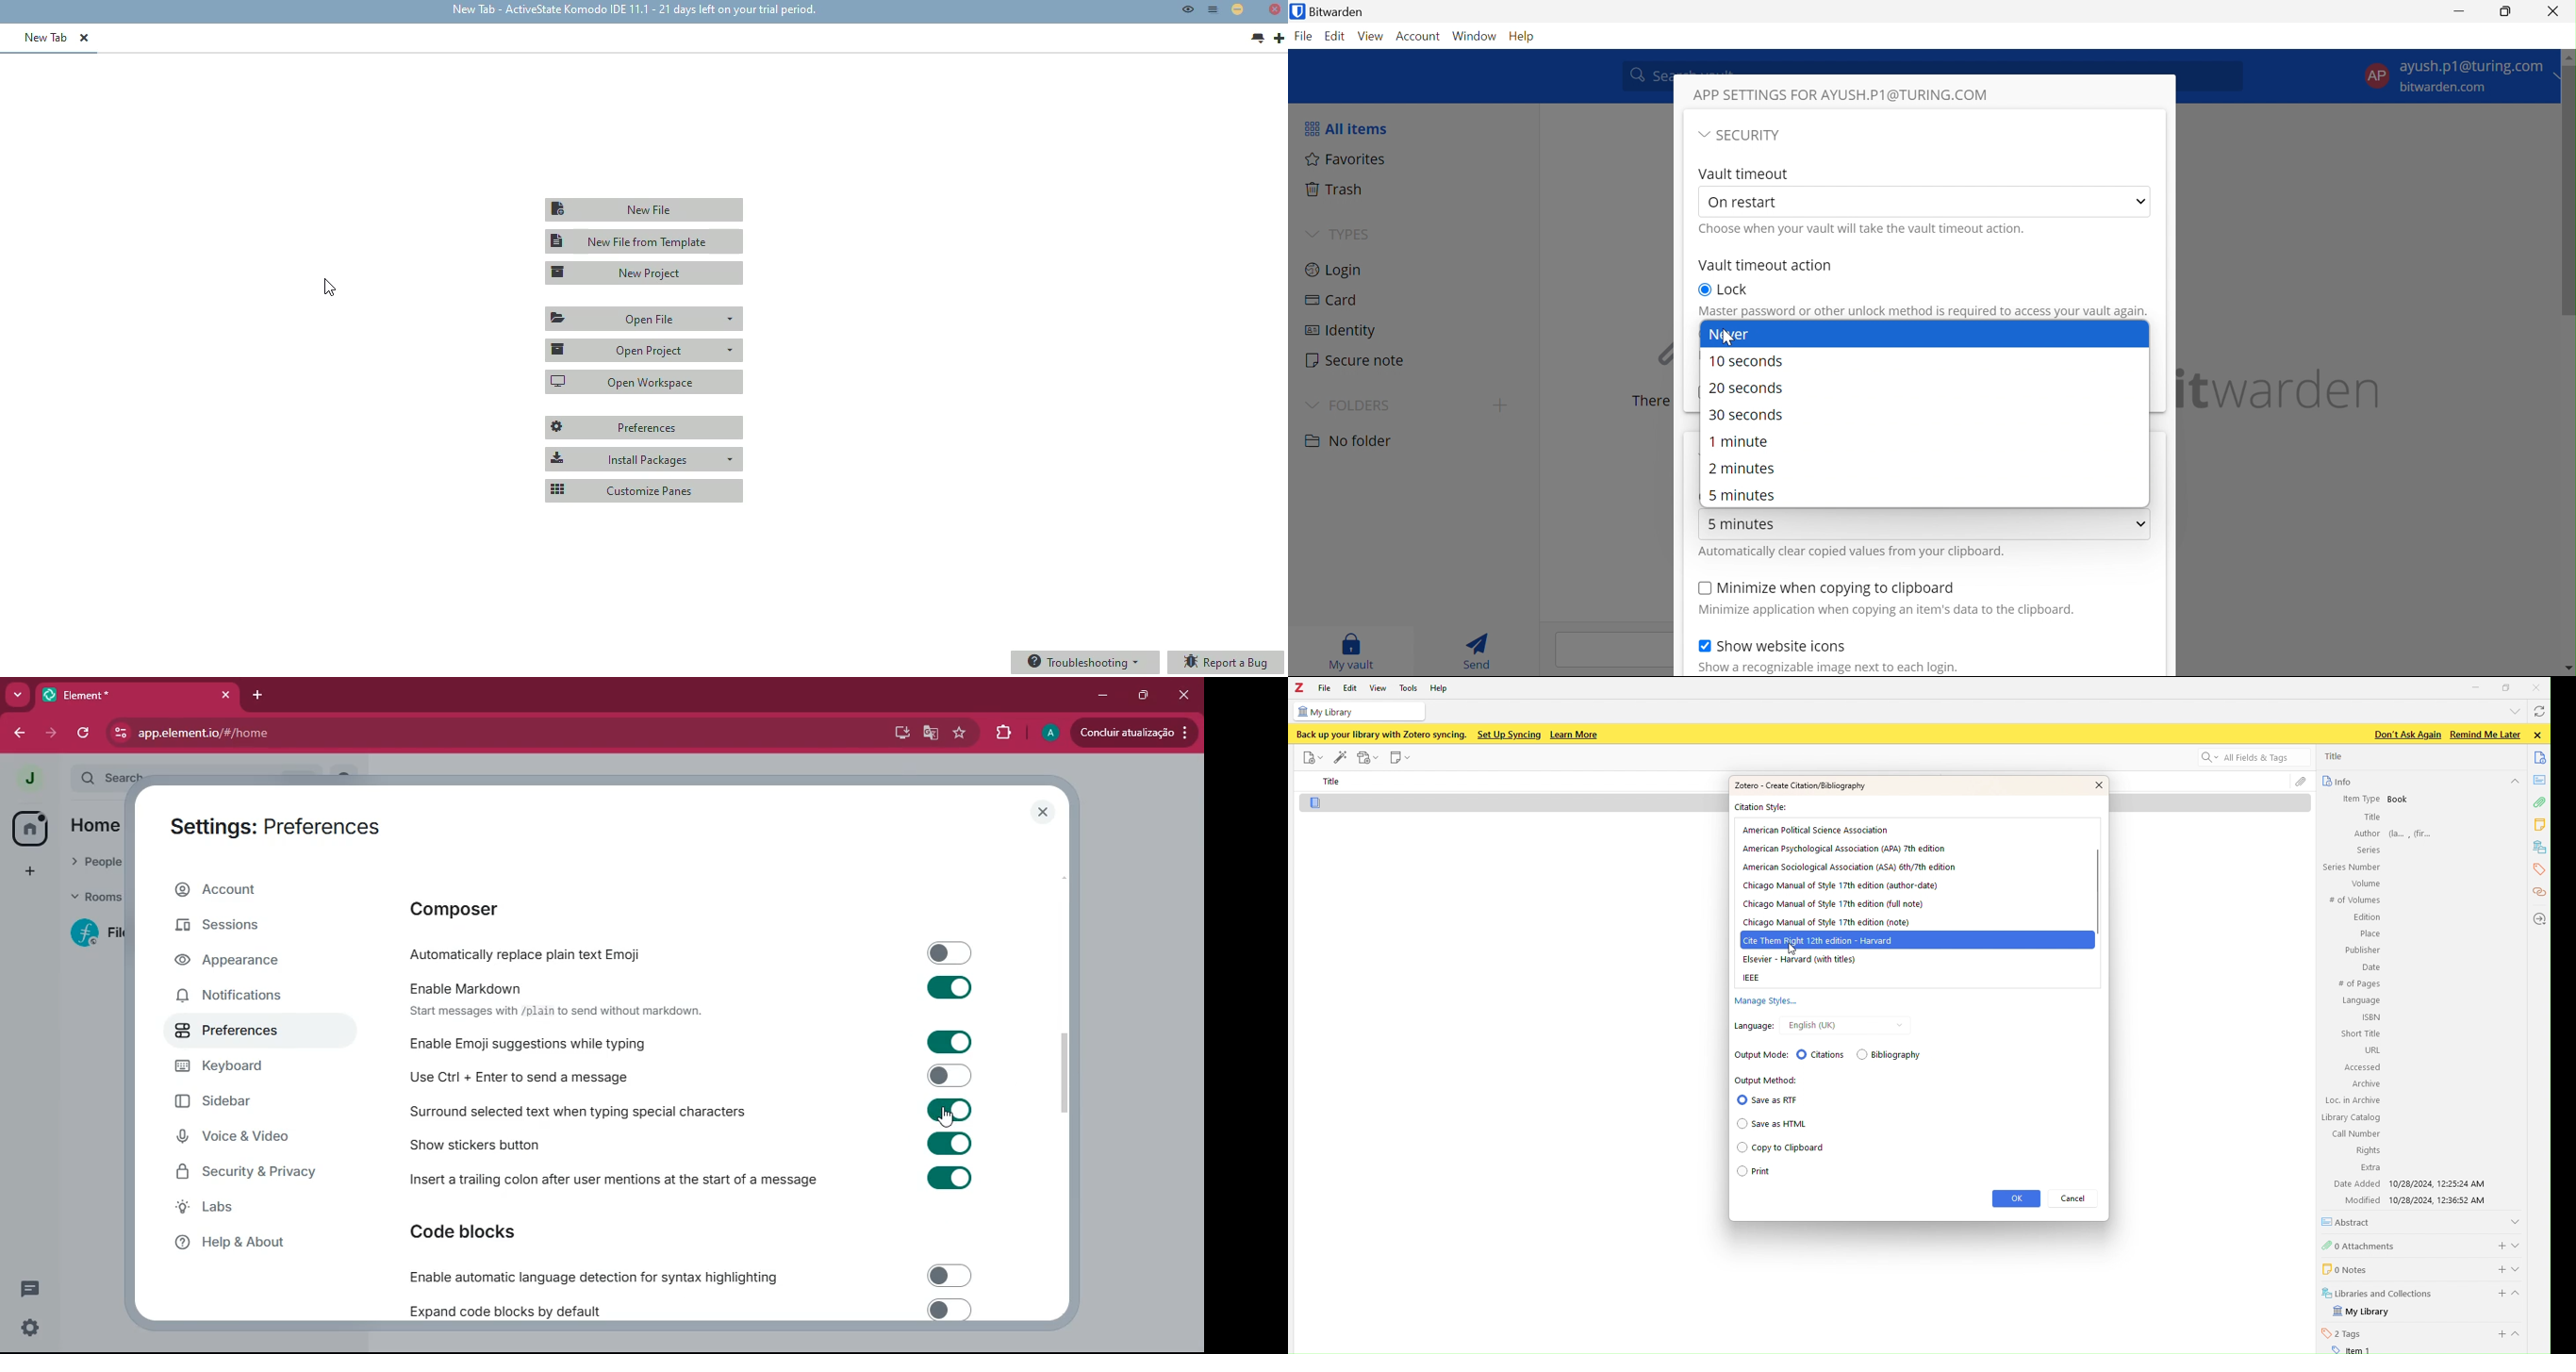  I want to click on documents, so click(2541, 757).